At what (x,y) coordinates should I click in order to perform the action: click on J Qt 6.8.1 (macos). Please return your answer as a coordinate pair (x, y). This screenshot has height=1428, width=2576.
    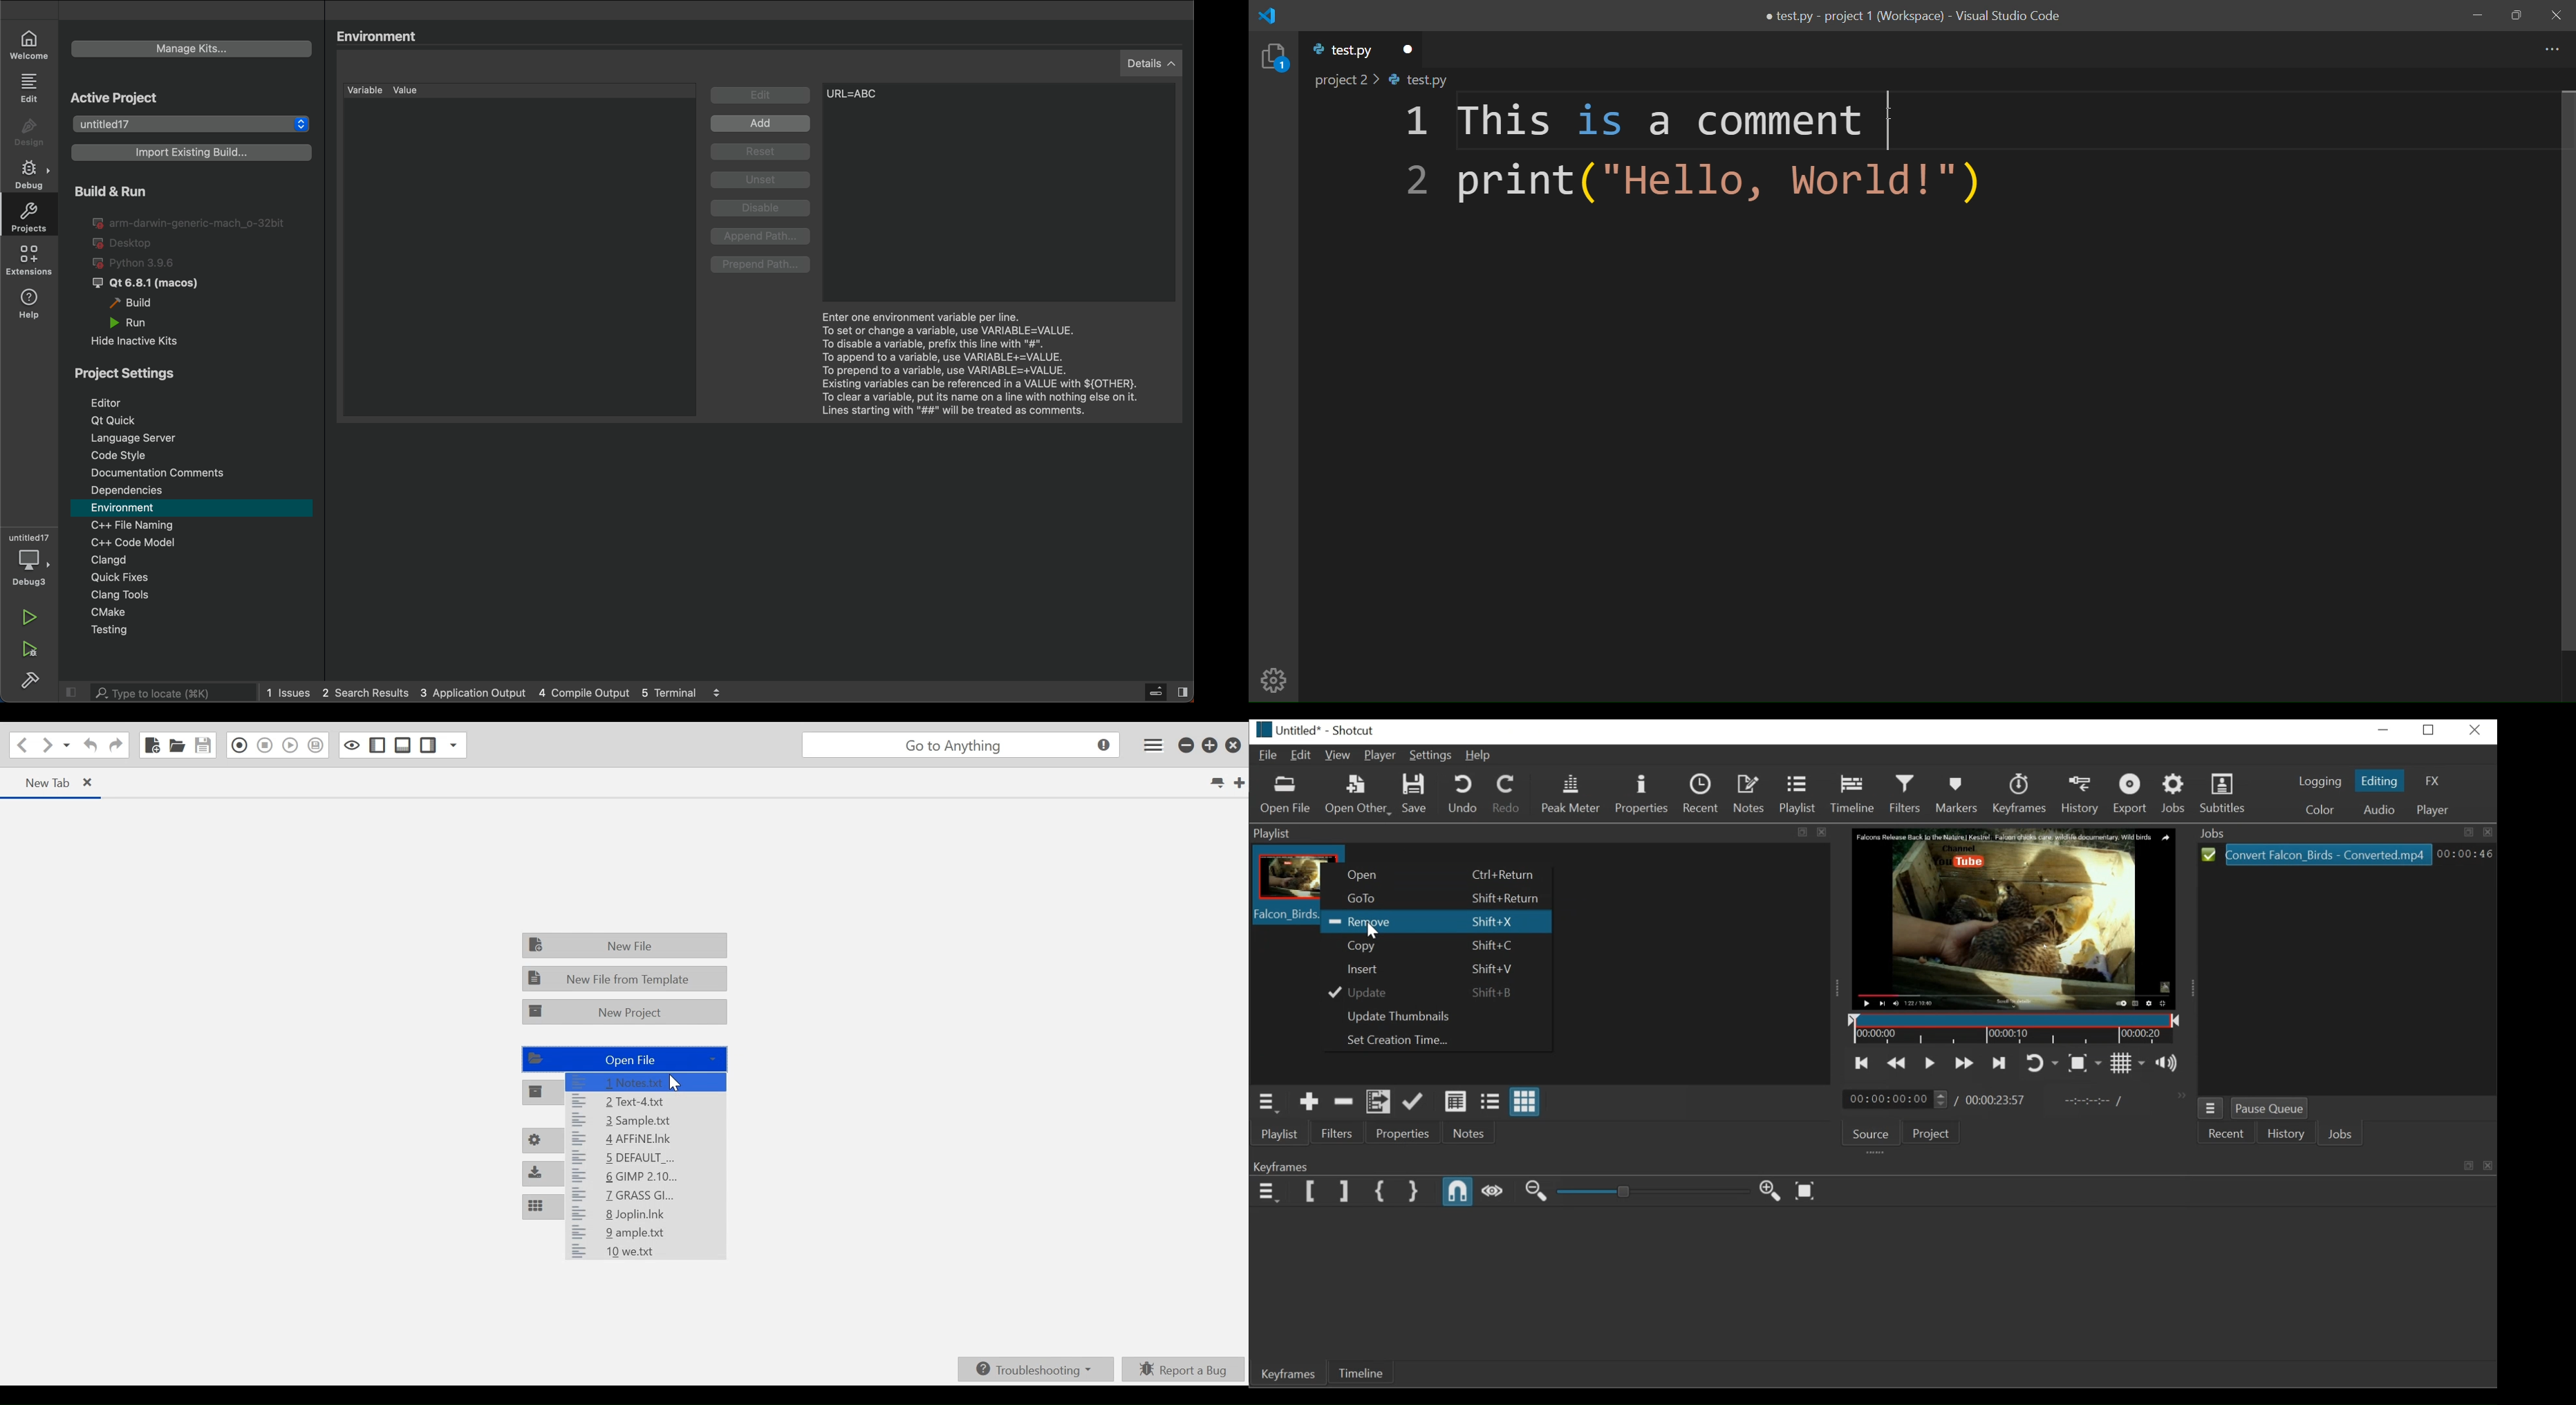
    Looking at the image, I should click on (154, 284).